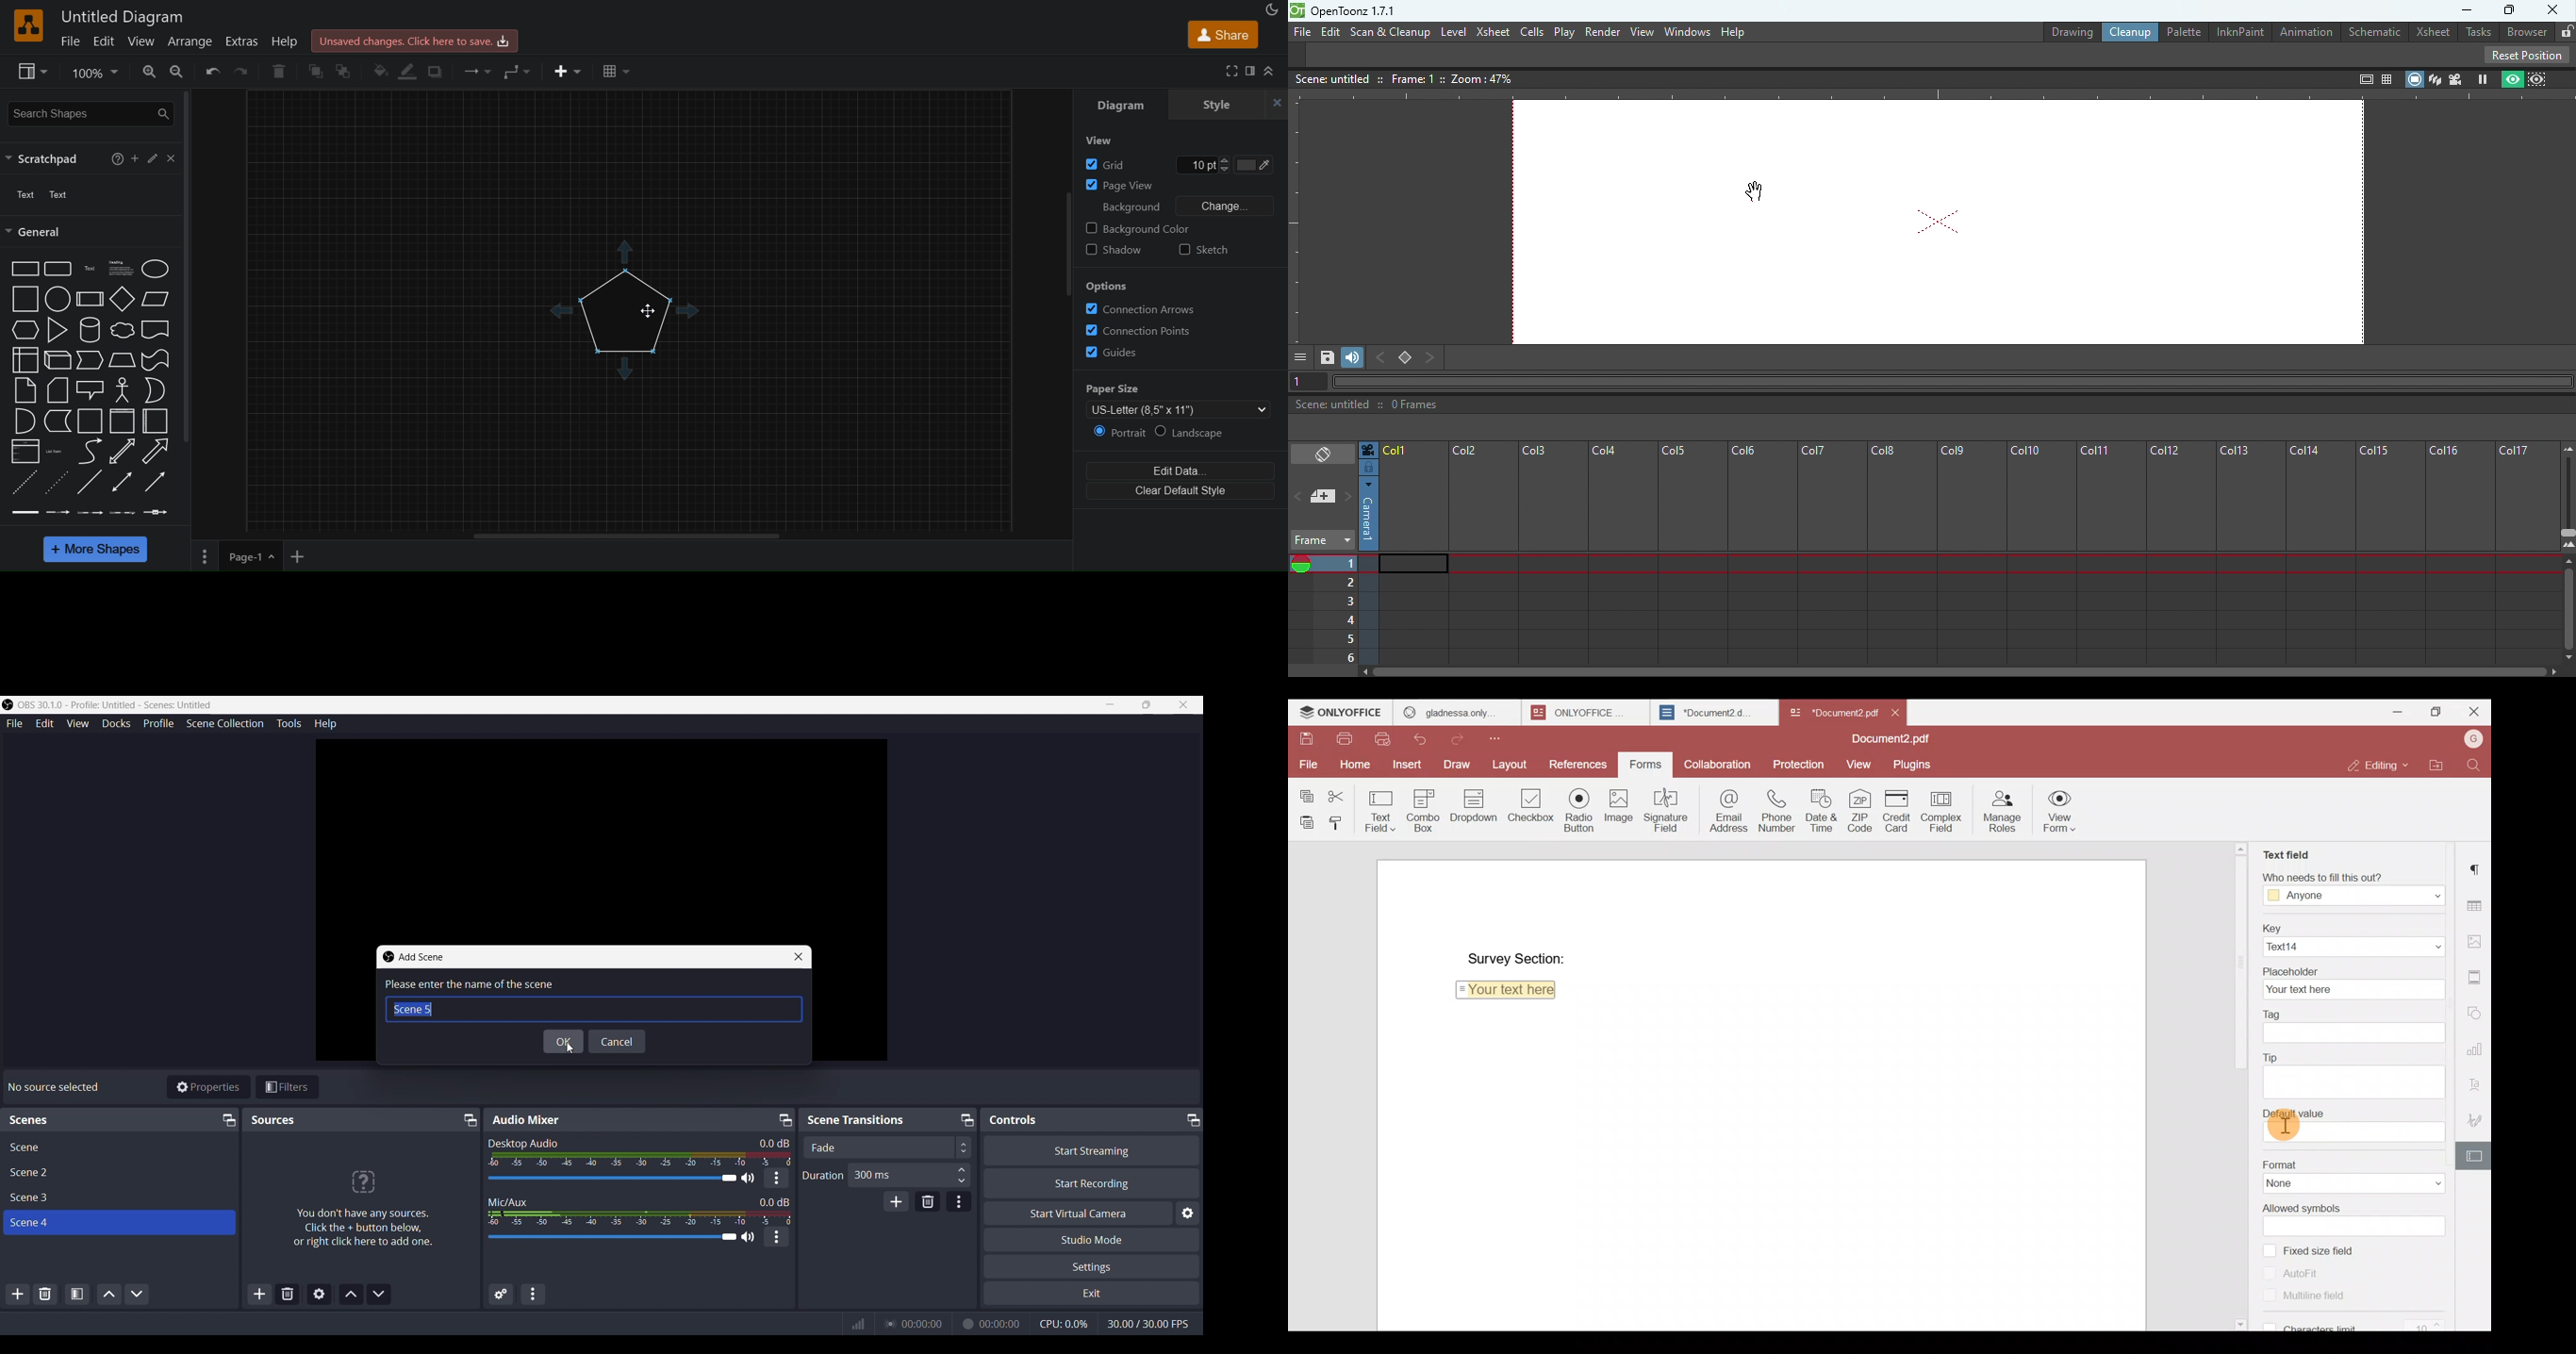 This screenshot has height=1372, width=2576. I want to click on Text, so click(53, 1088).